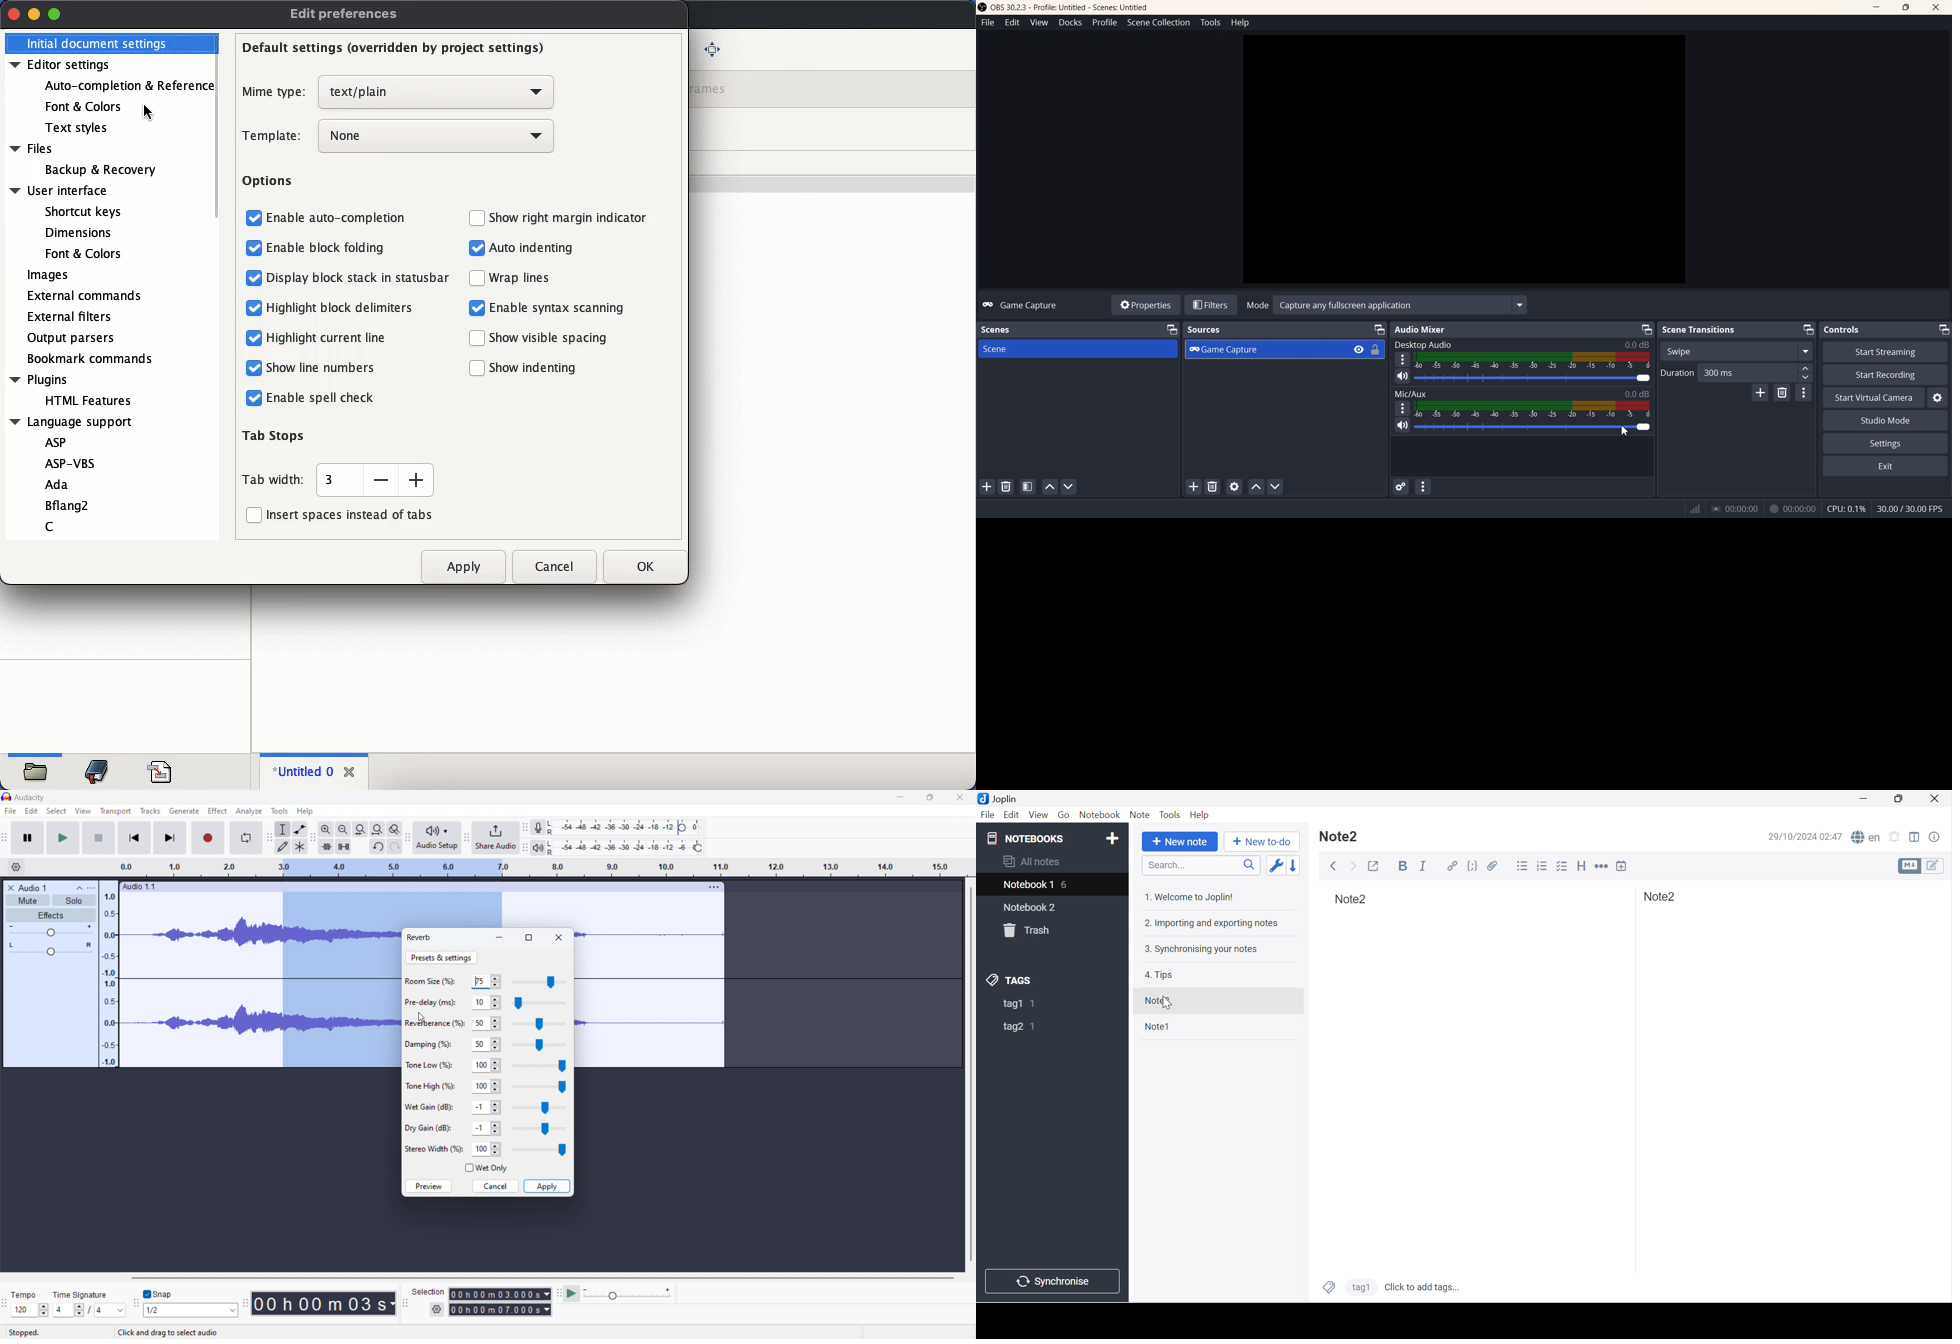 Image resolution: width=1960 pixels, height=1344 pixels. I want to click on Minimize, so click(1172, 330).